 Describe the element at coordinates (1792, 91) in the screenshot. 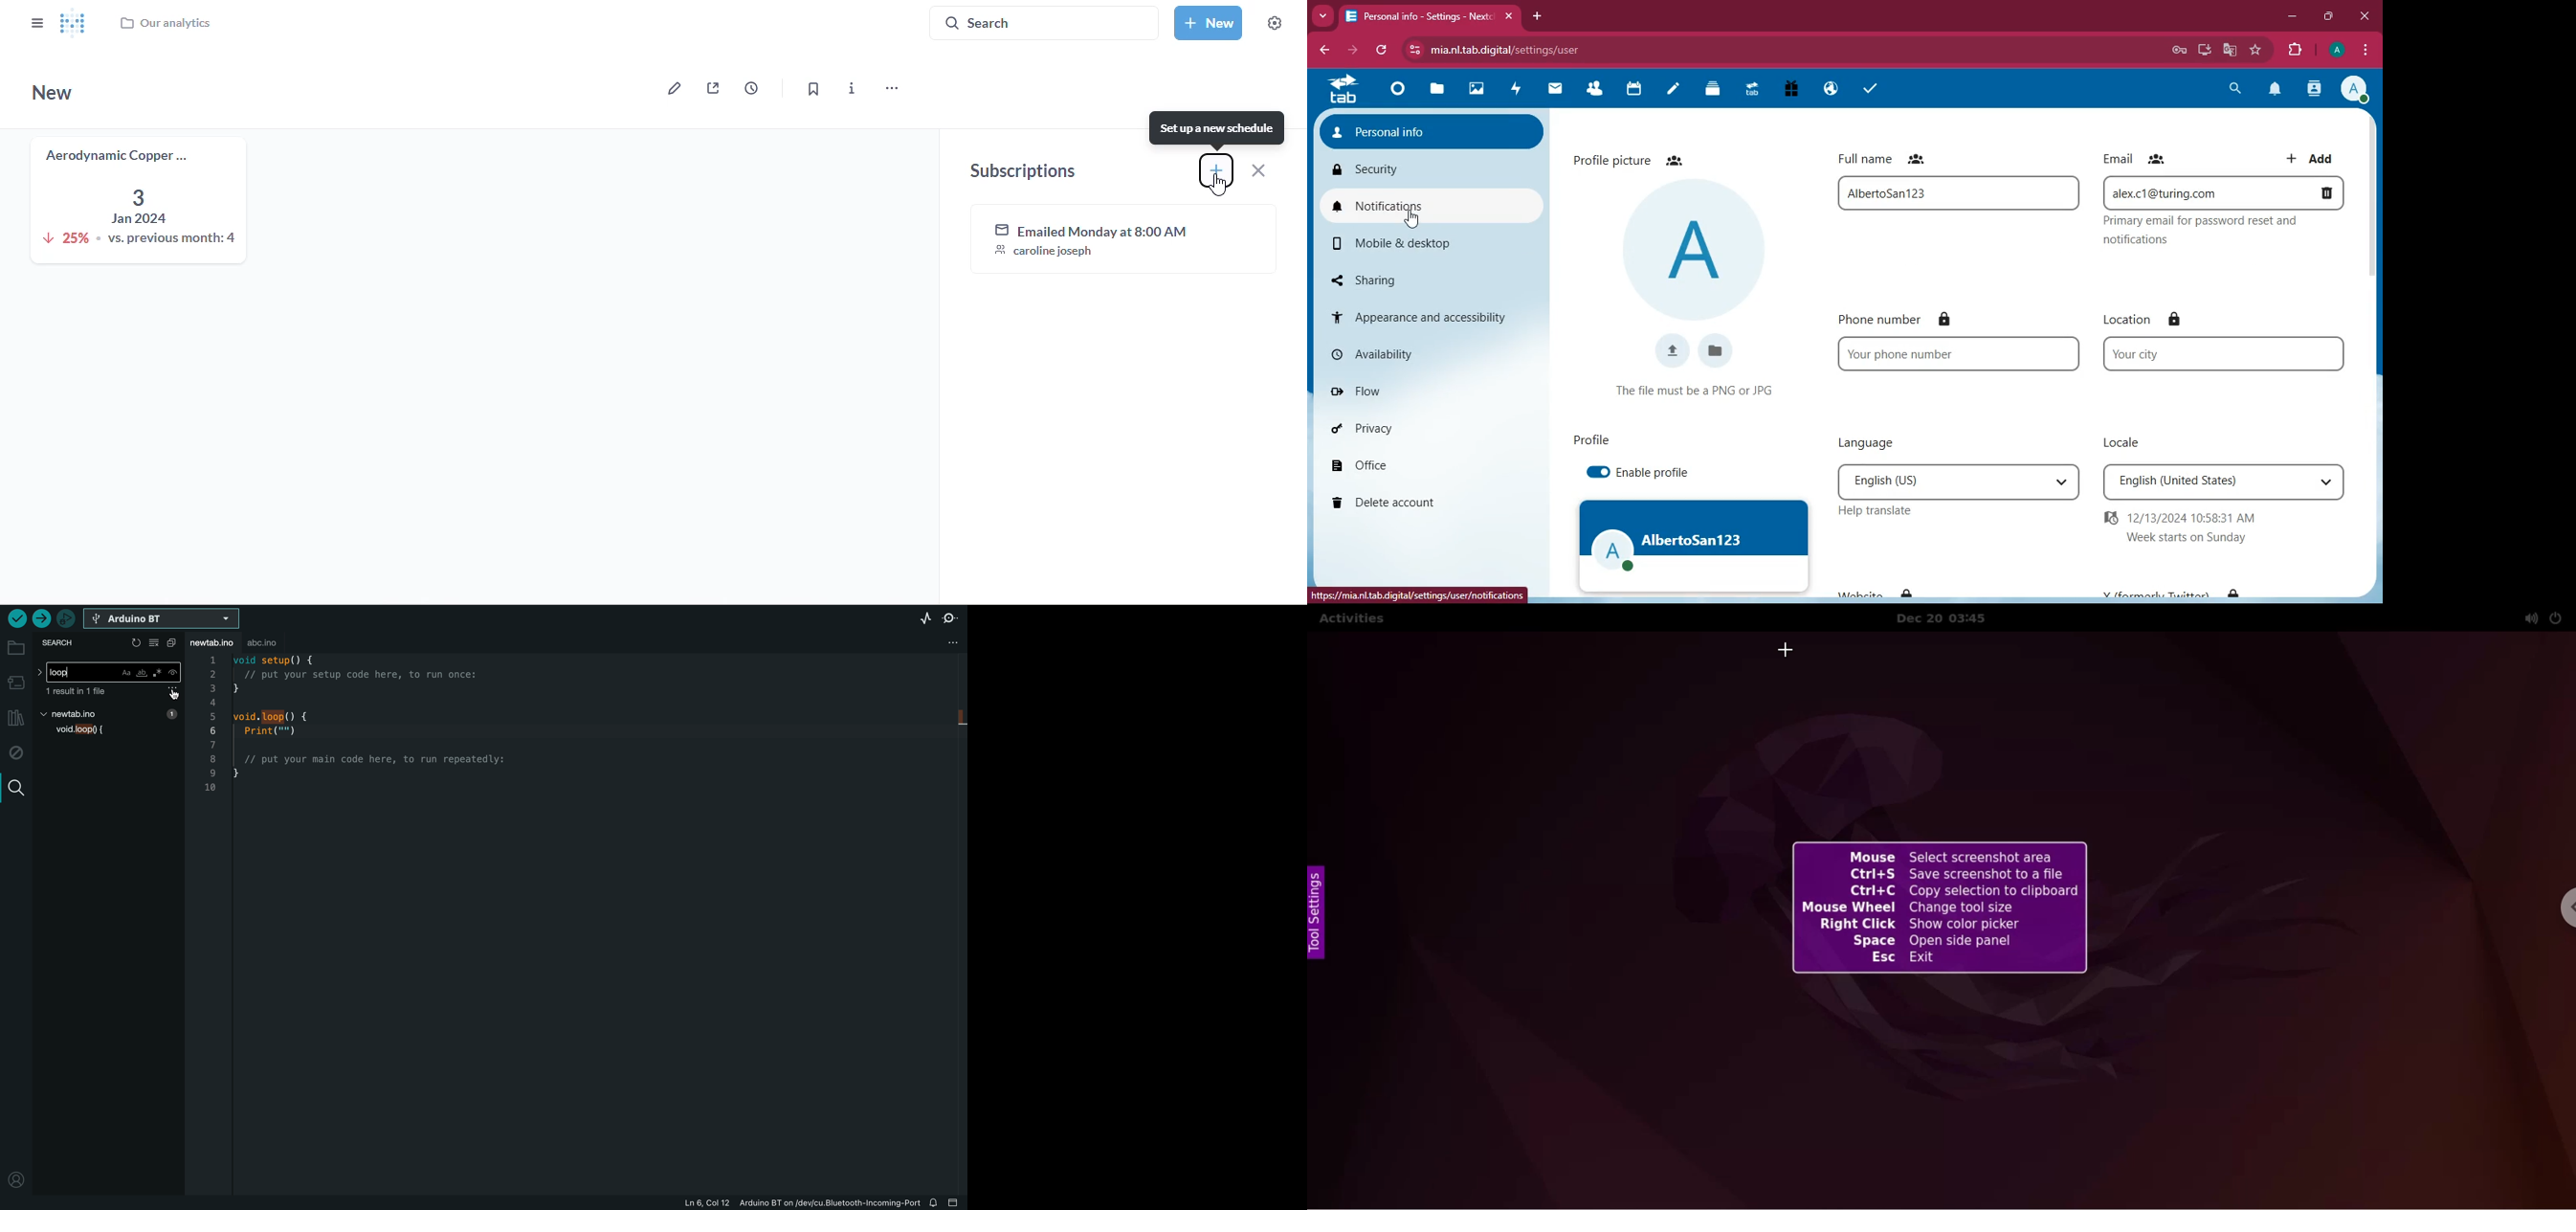

I see `gift` at that location.